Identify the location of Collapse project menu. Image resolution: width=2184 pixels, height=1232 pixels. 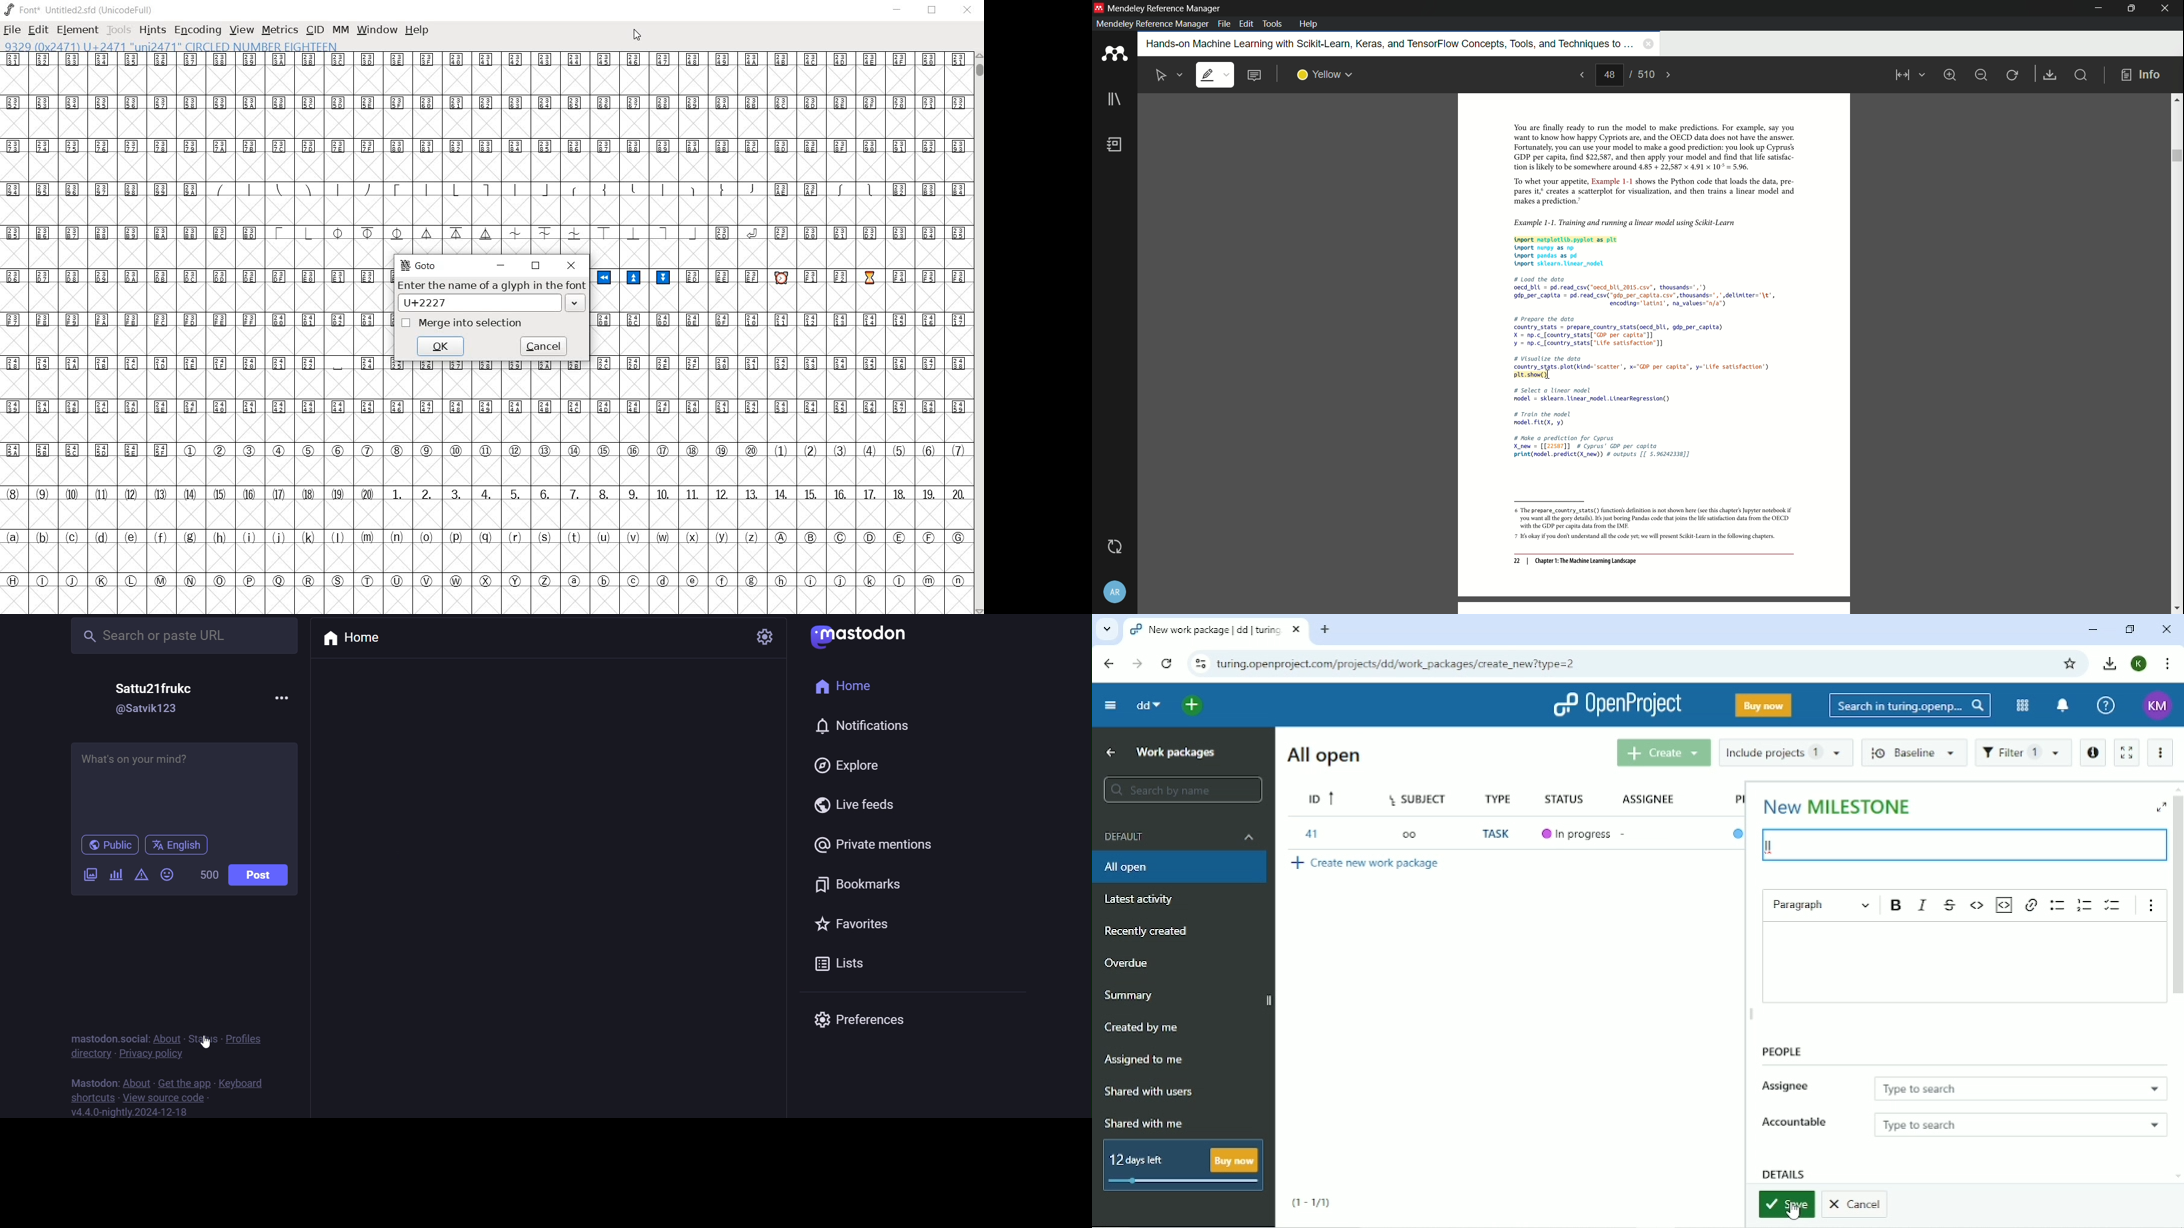
(1111, 706).